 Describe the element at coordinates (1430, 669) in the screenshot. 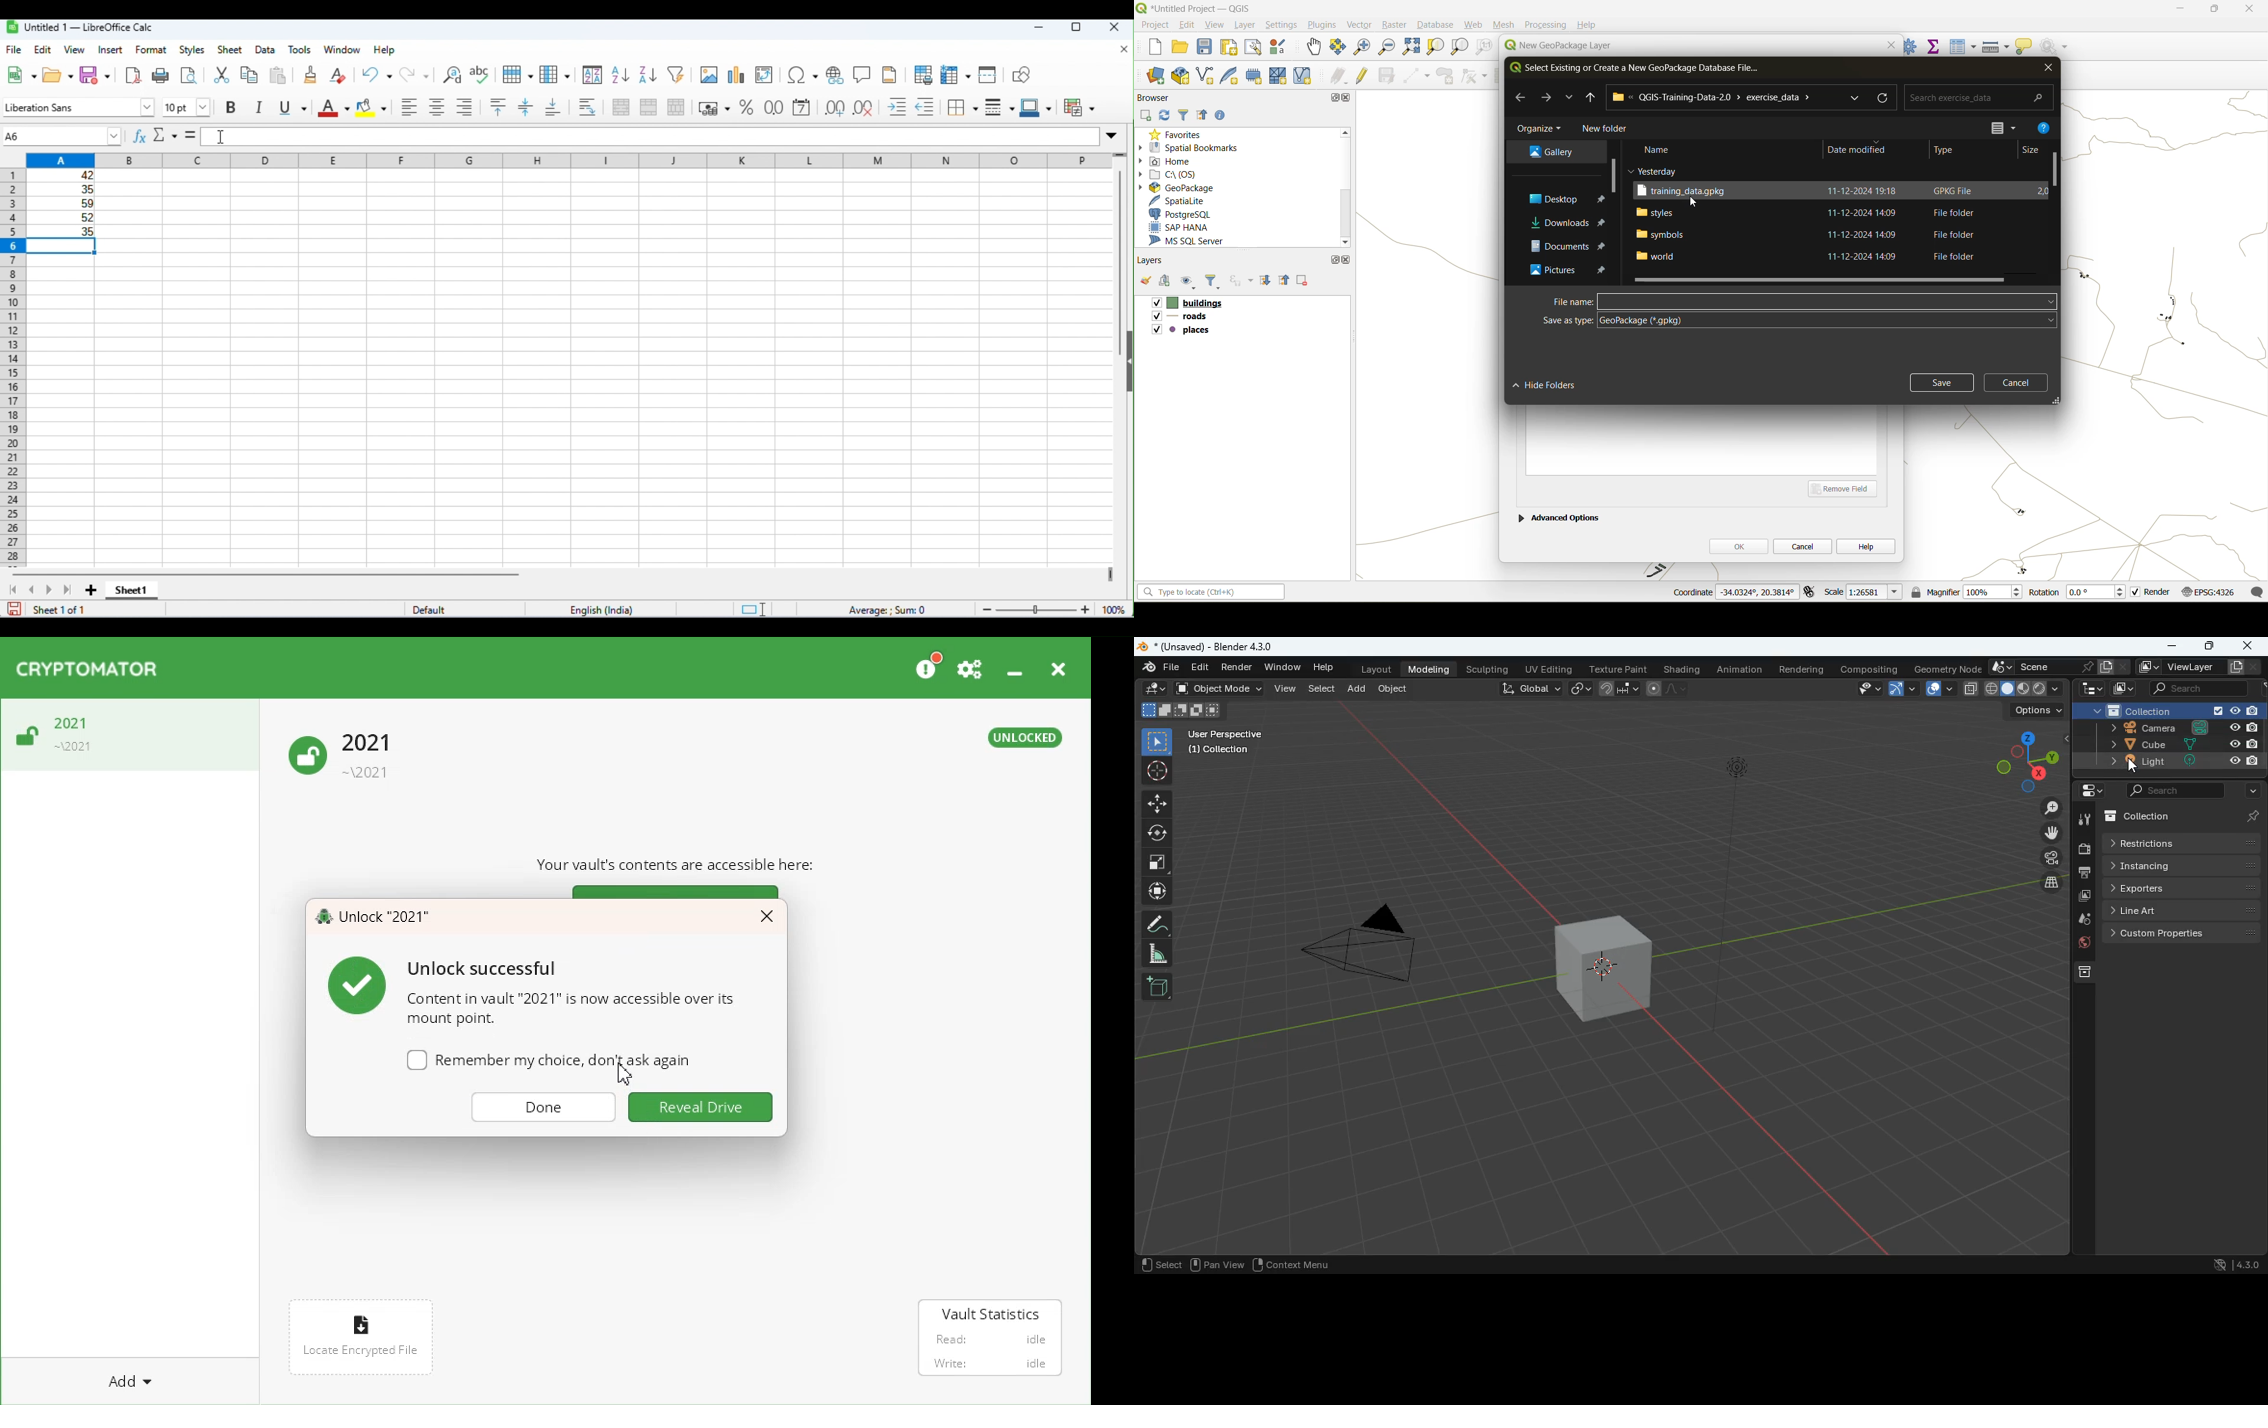

I see `modeling` at that location.